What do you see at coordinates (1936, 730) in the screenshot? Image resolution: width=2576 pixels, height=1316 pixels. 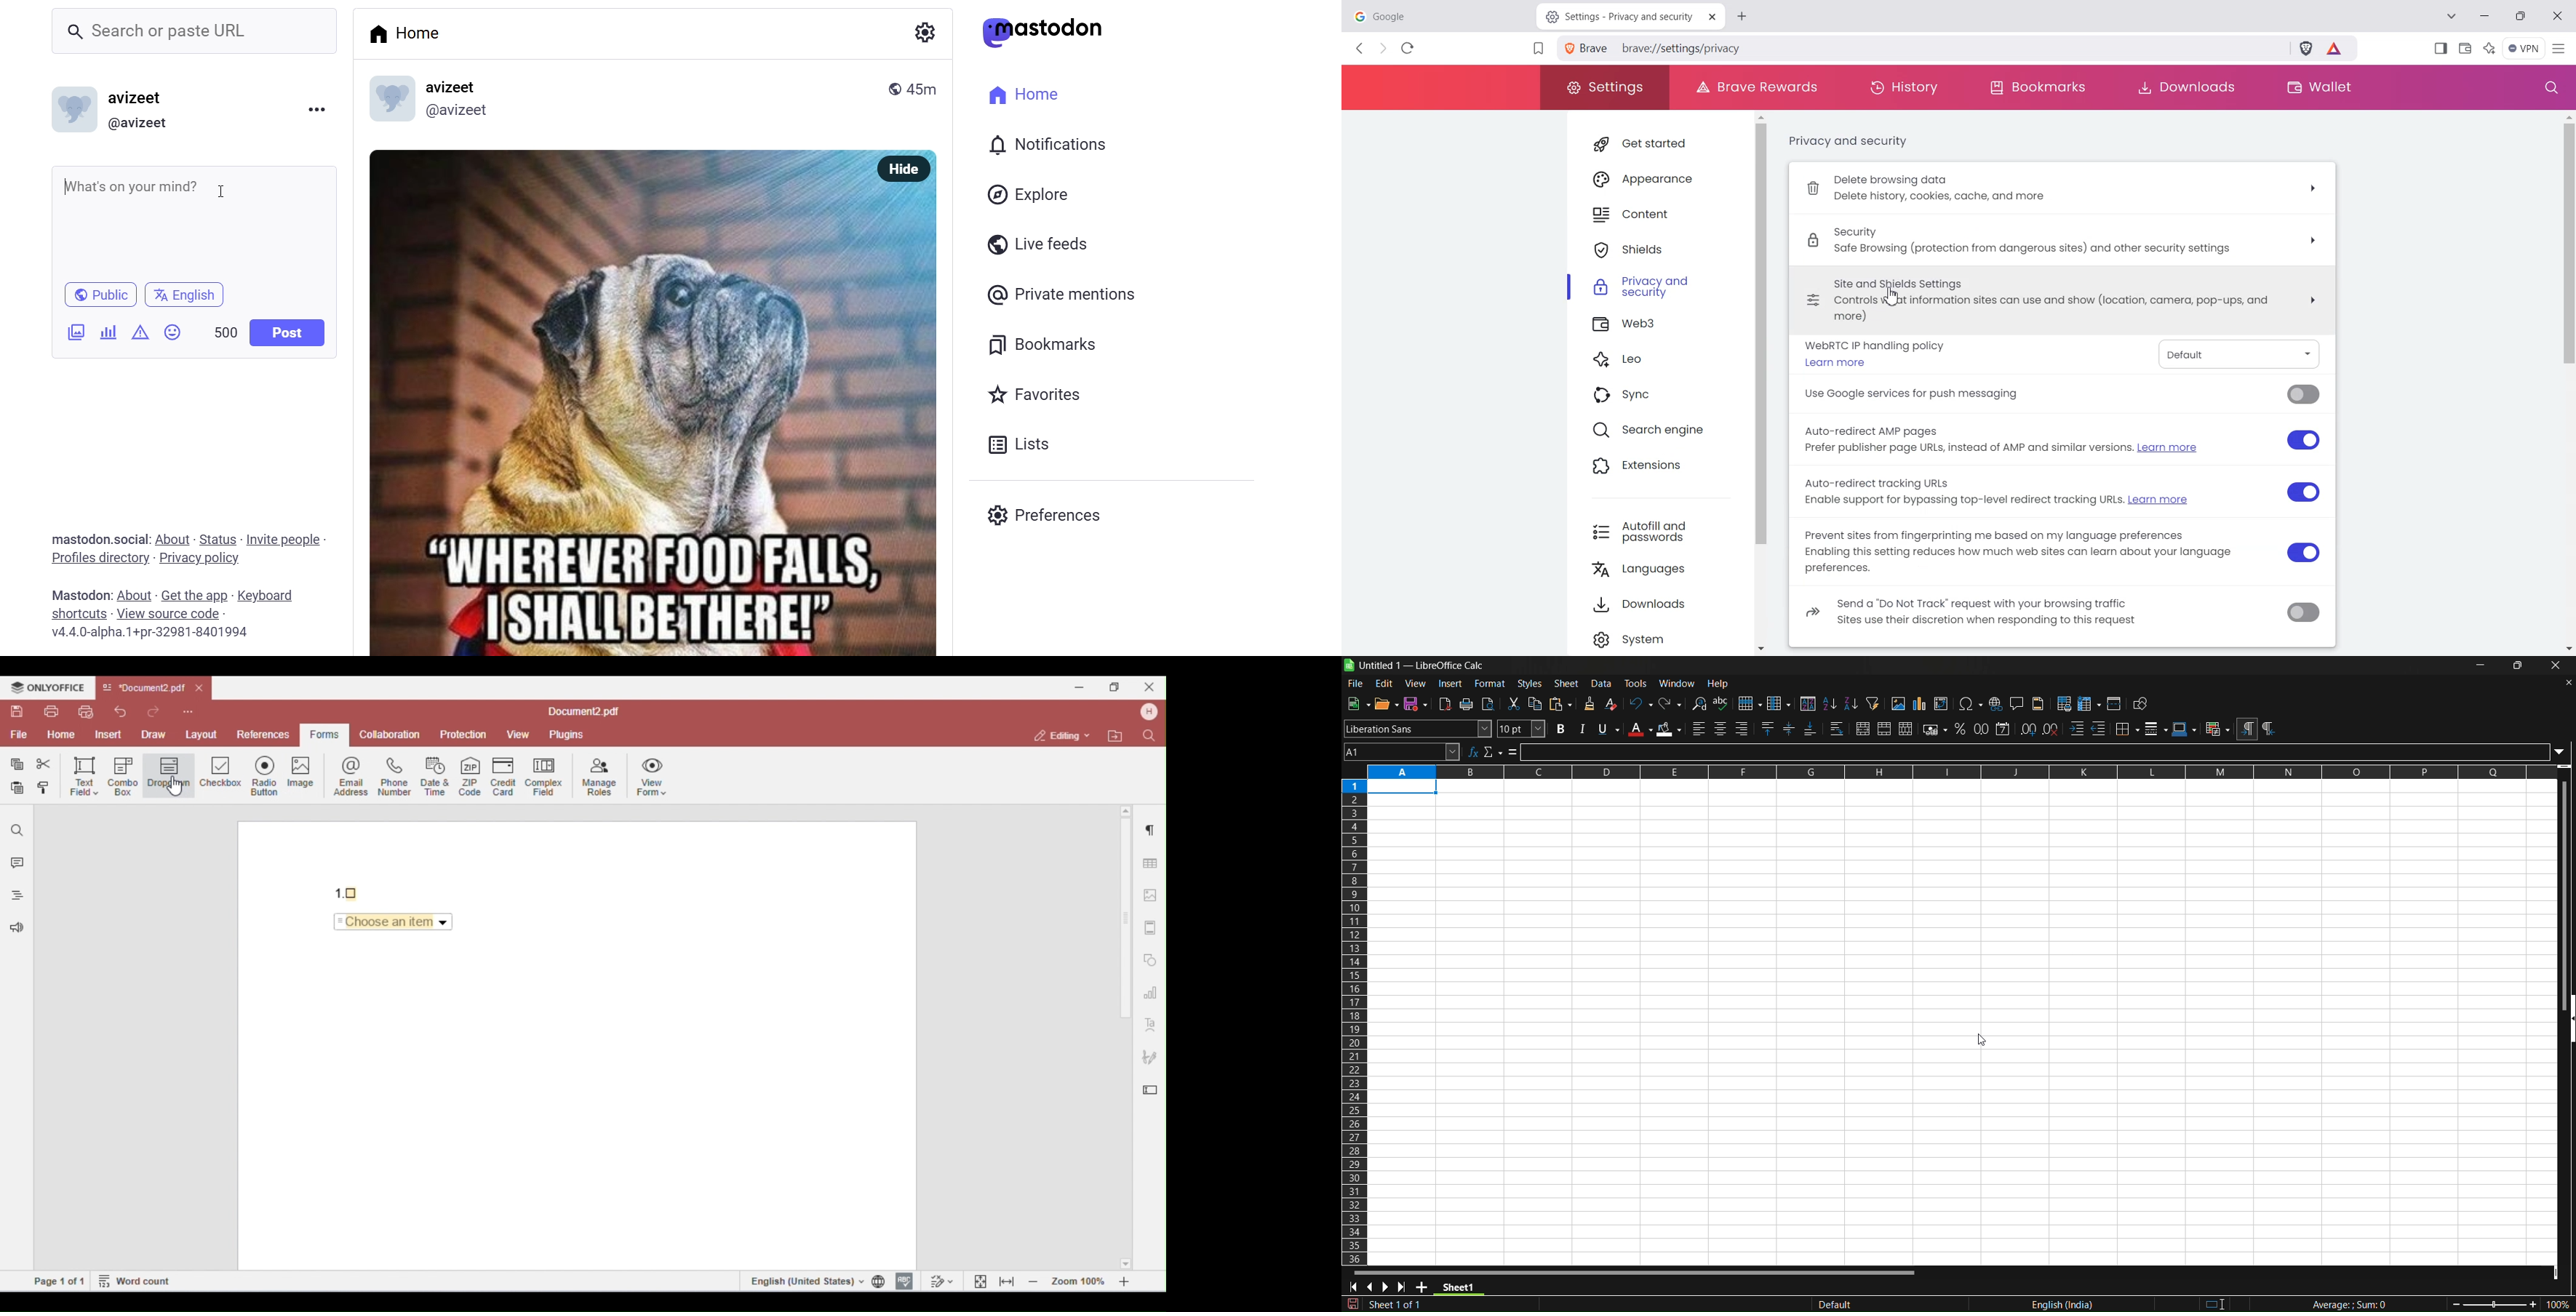 I see `format as currency` at bounding box center [1936, 730].